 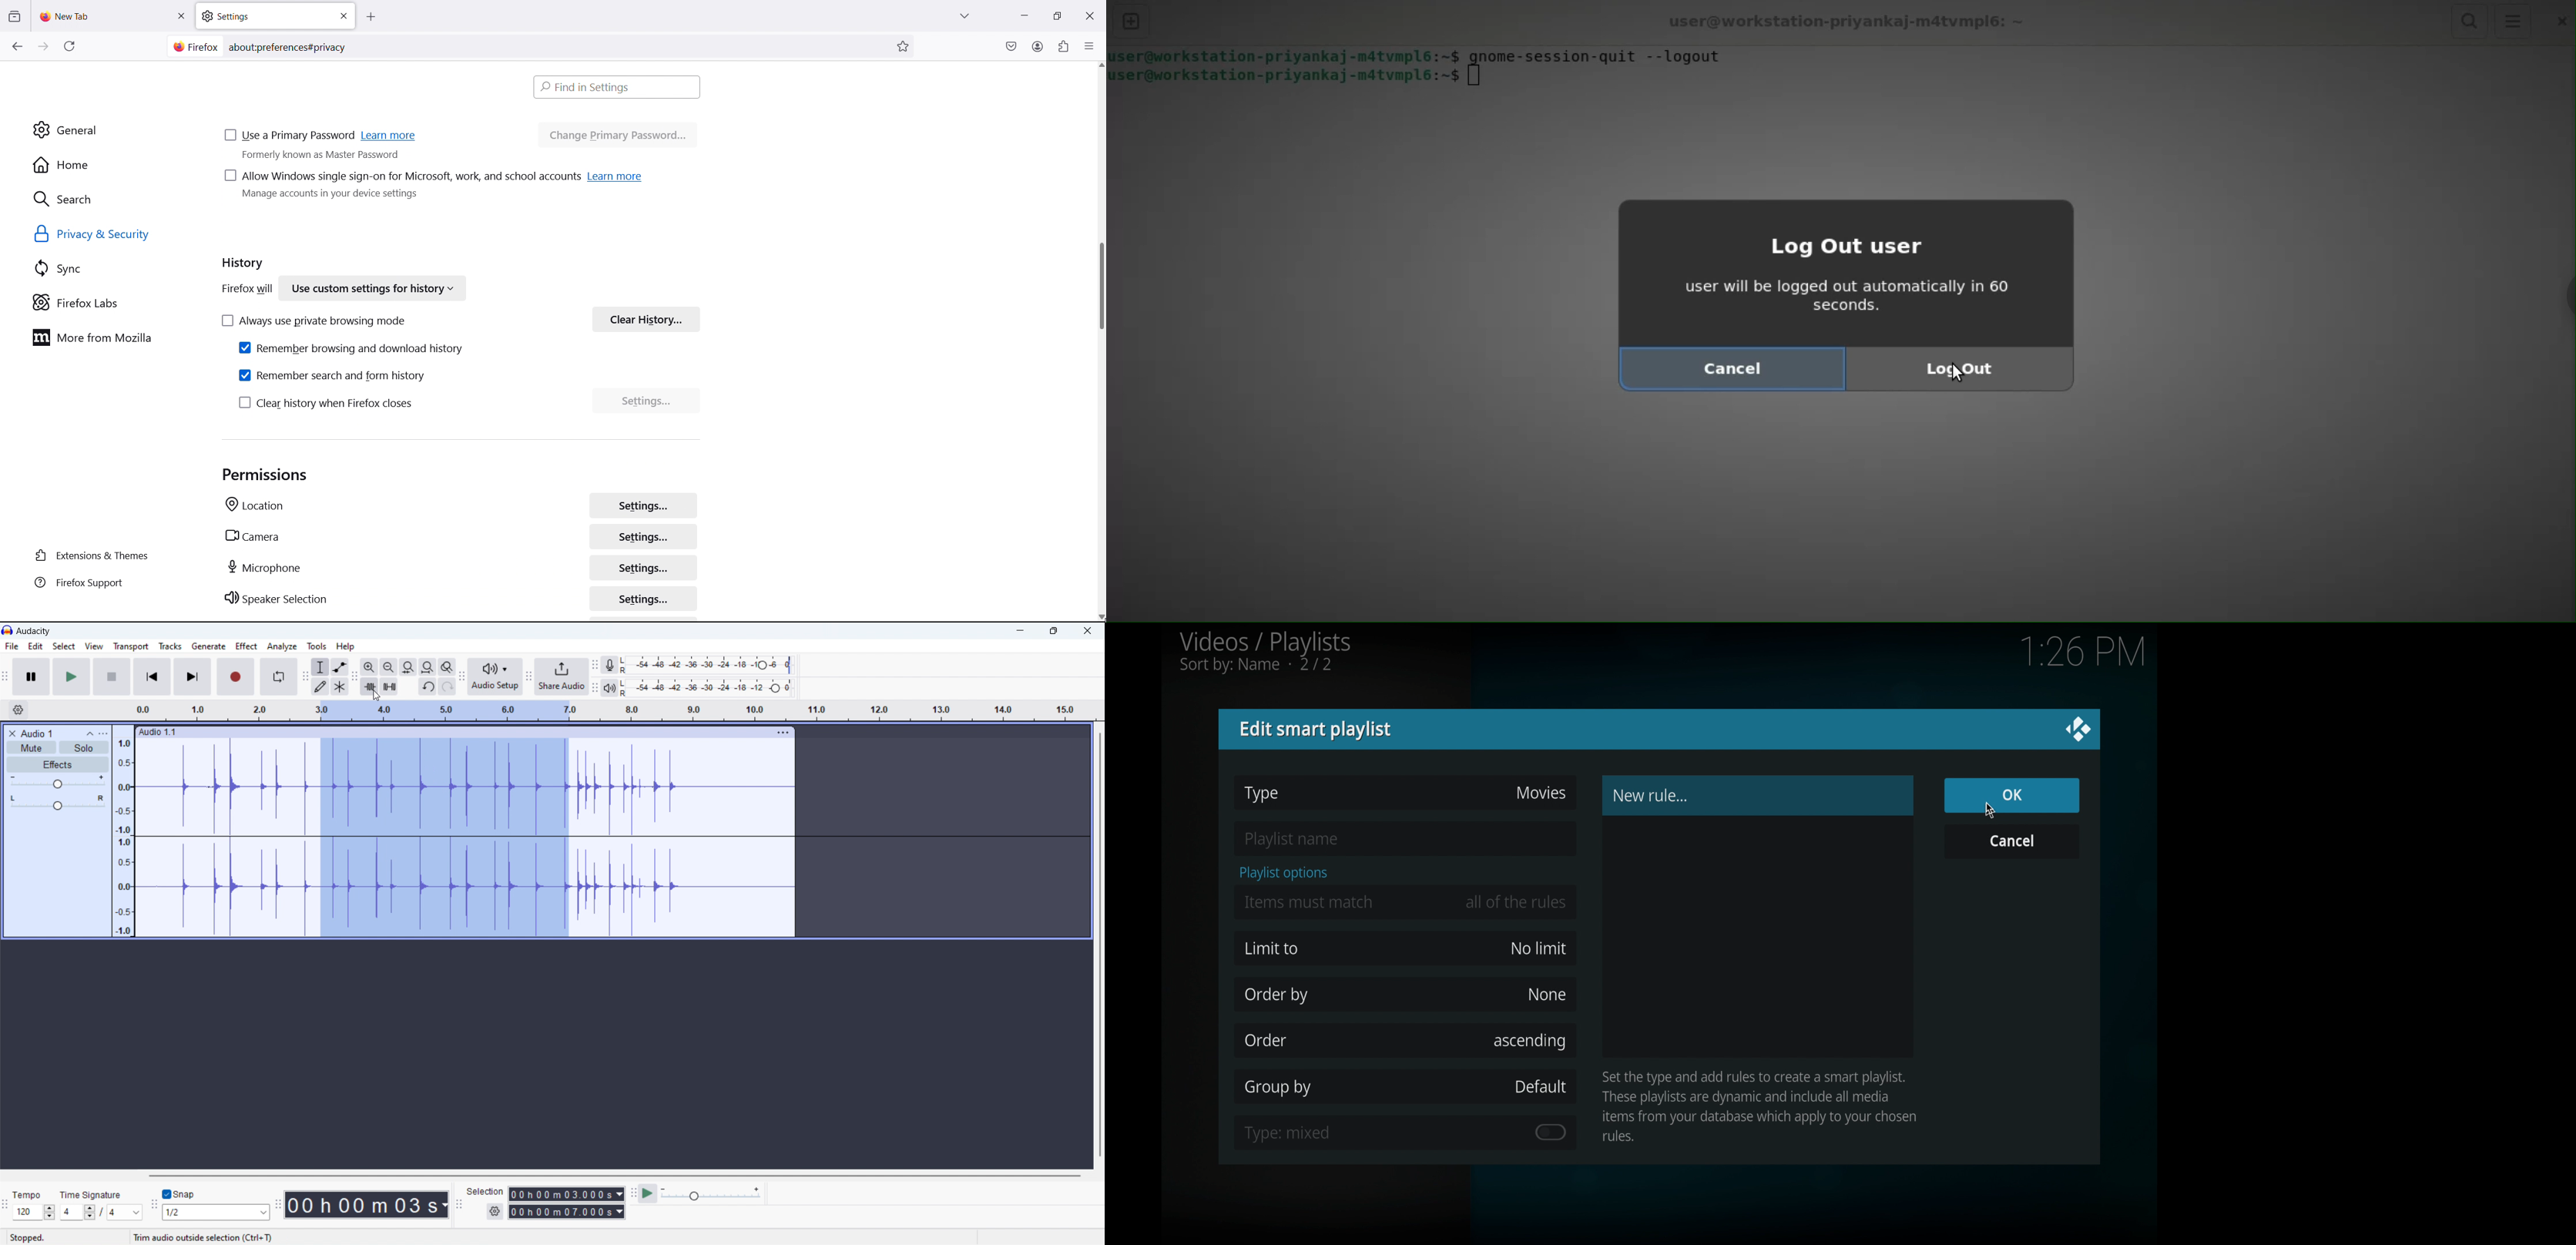 What do you see at coordinates (1289, 1134) in the screenshot?
I see `type: mixed` at bounding box center [1289, 1134].